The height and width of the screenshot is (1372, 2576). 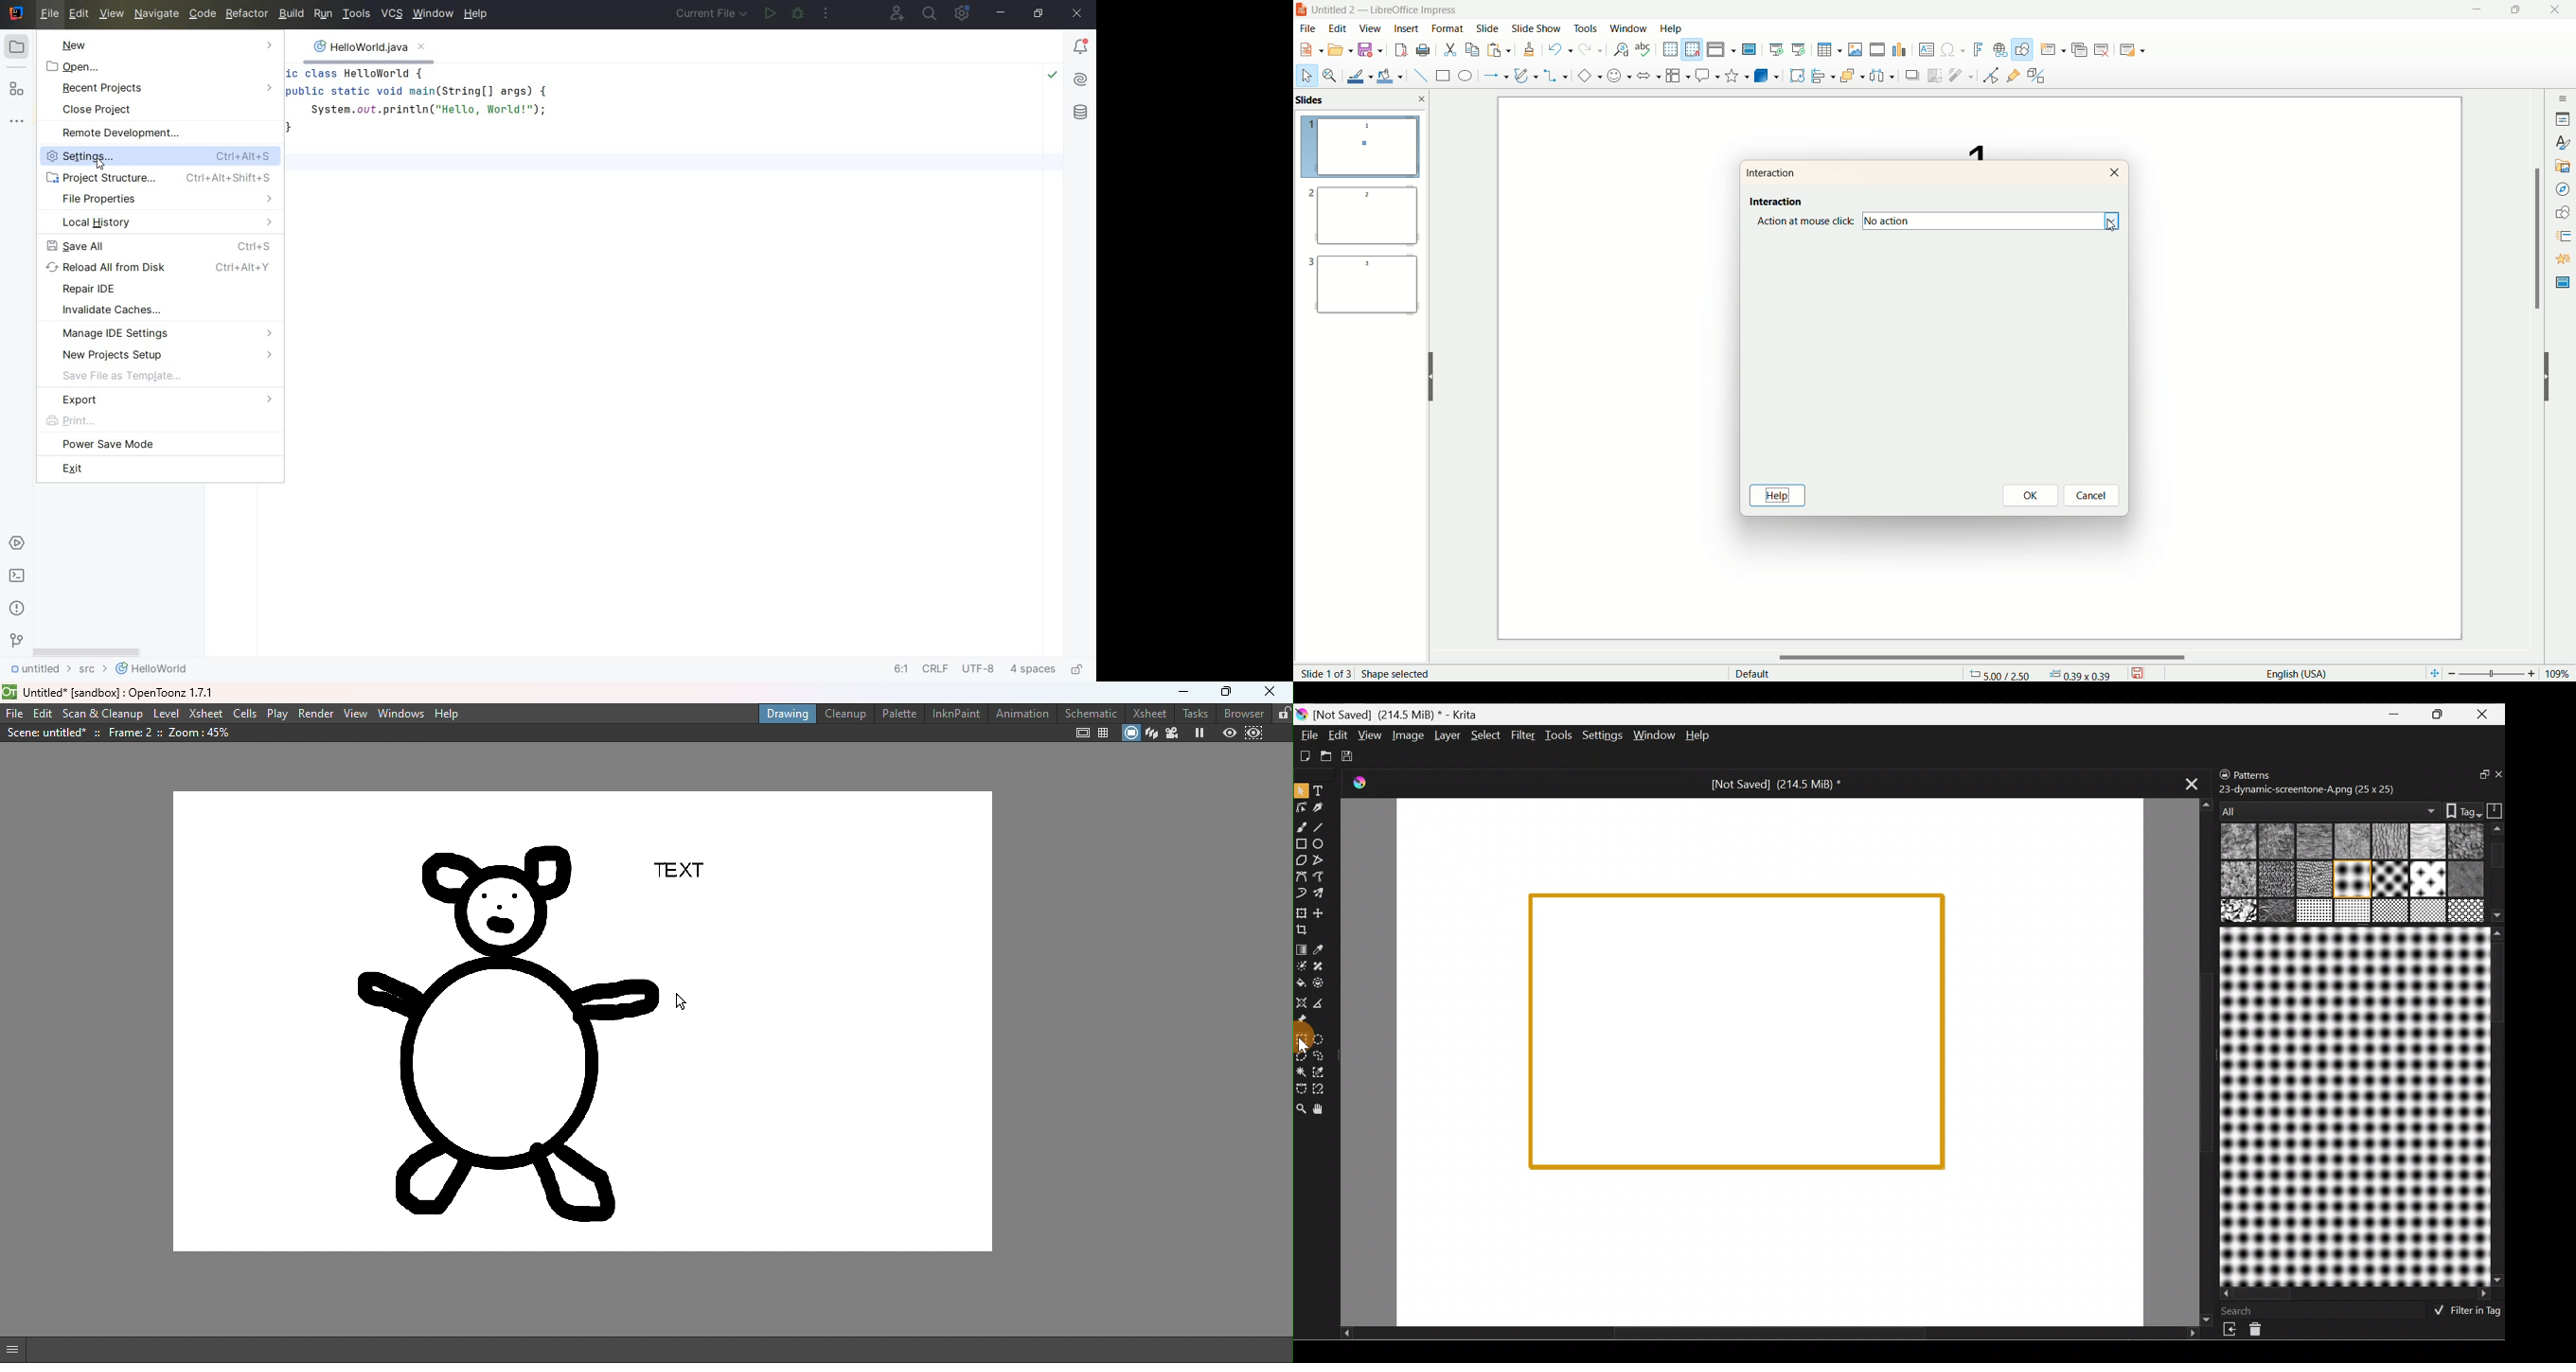 I want to click on help, so click(x=1671, y=28).